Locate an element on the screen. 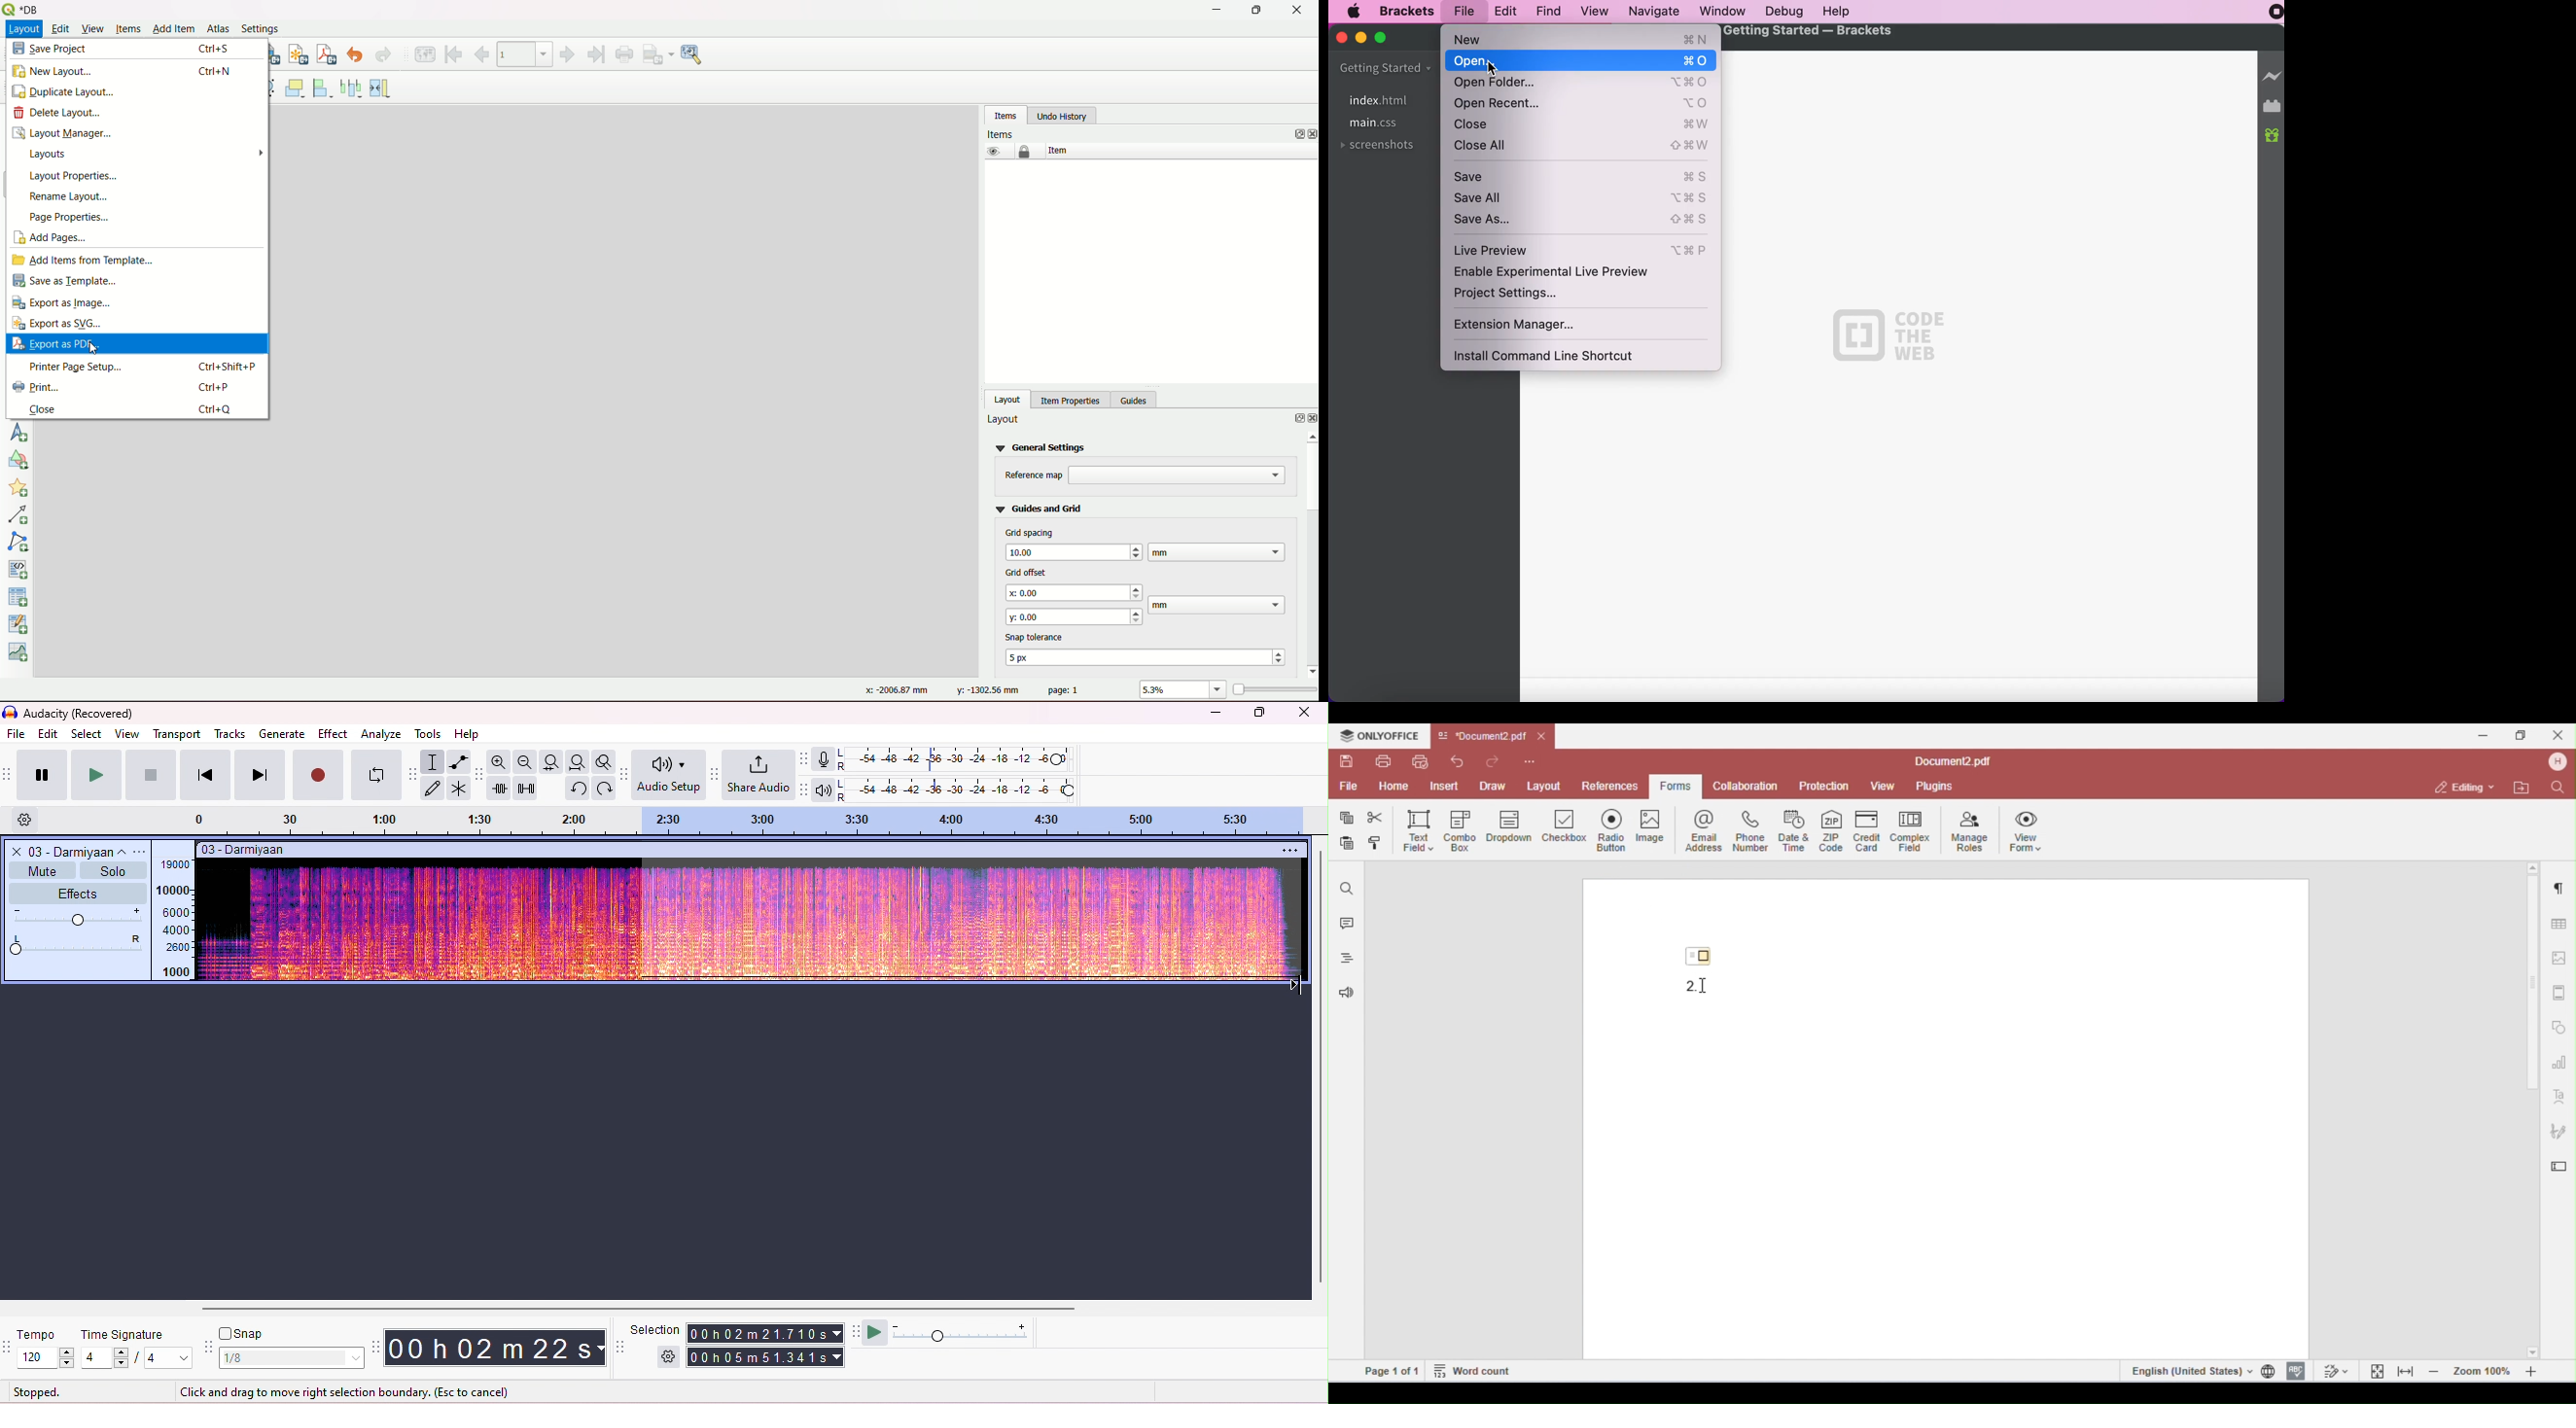  screenshots is located at coordinates (1382, 147).